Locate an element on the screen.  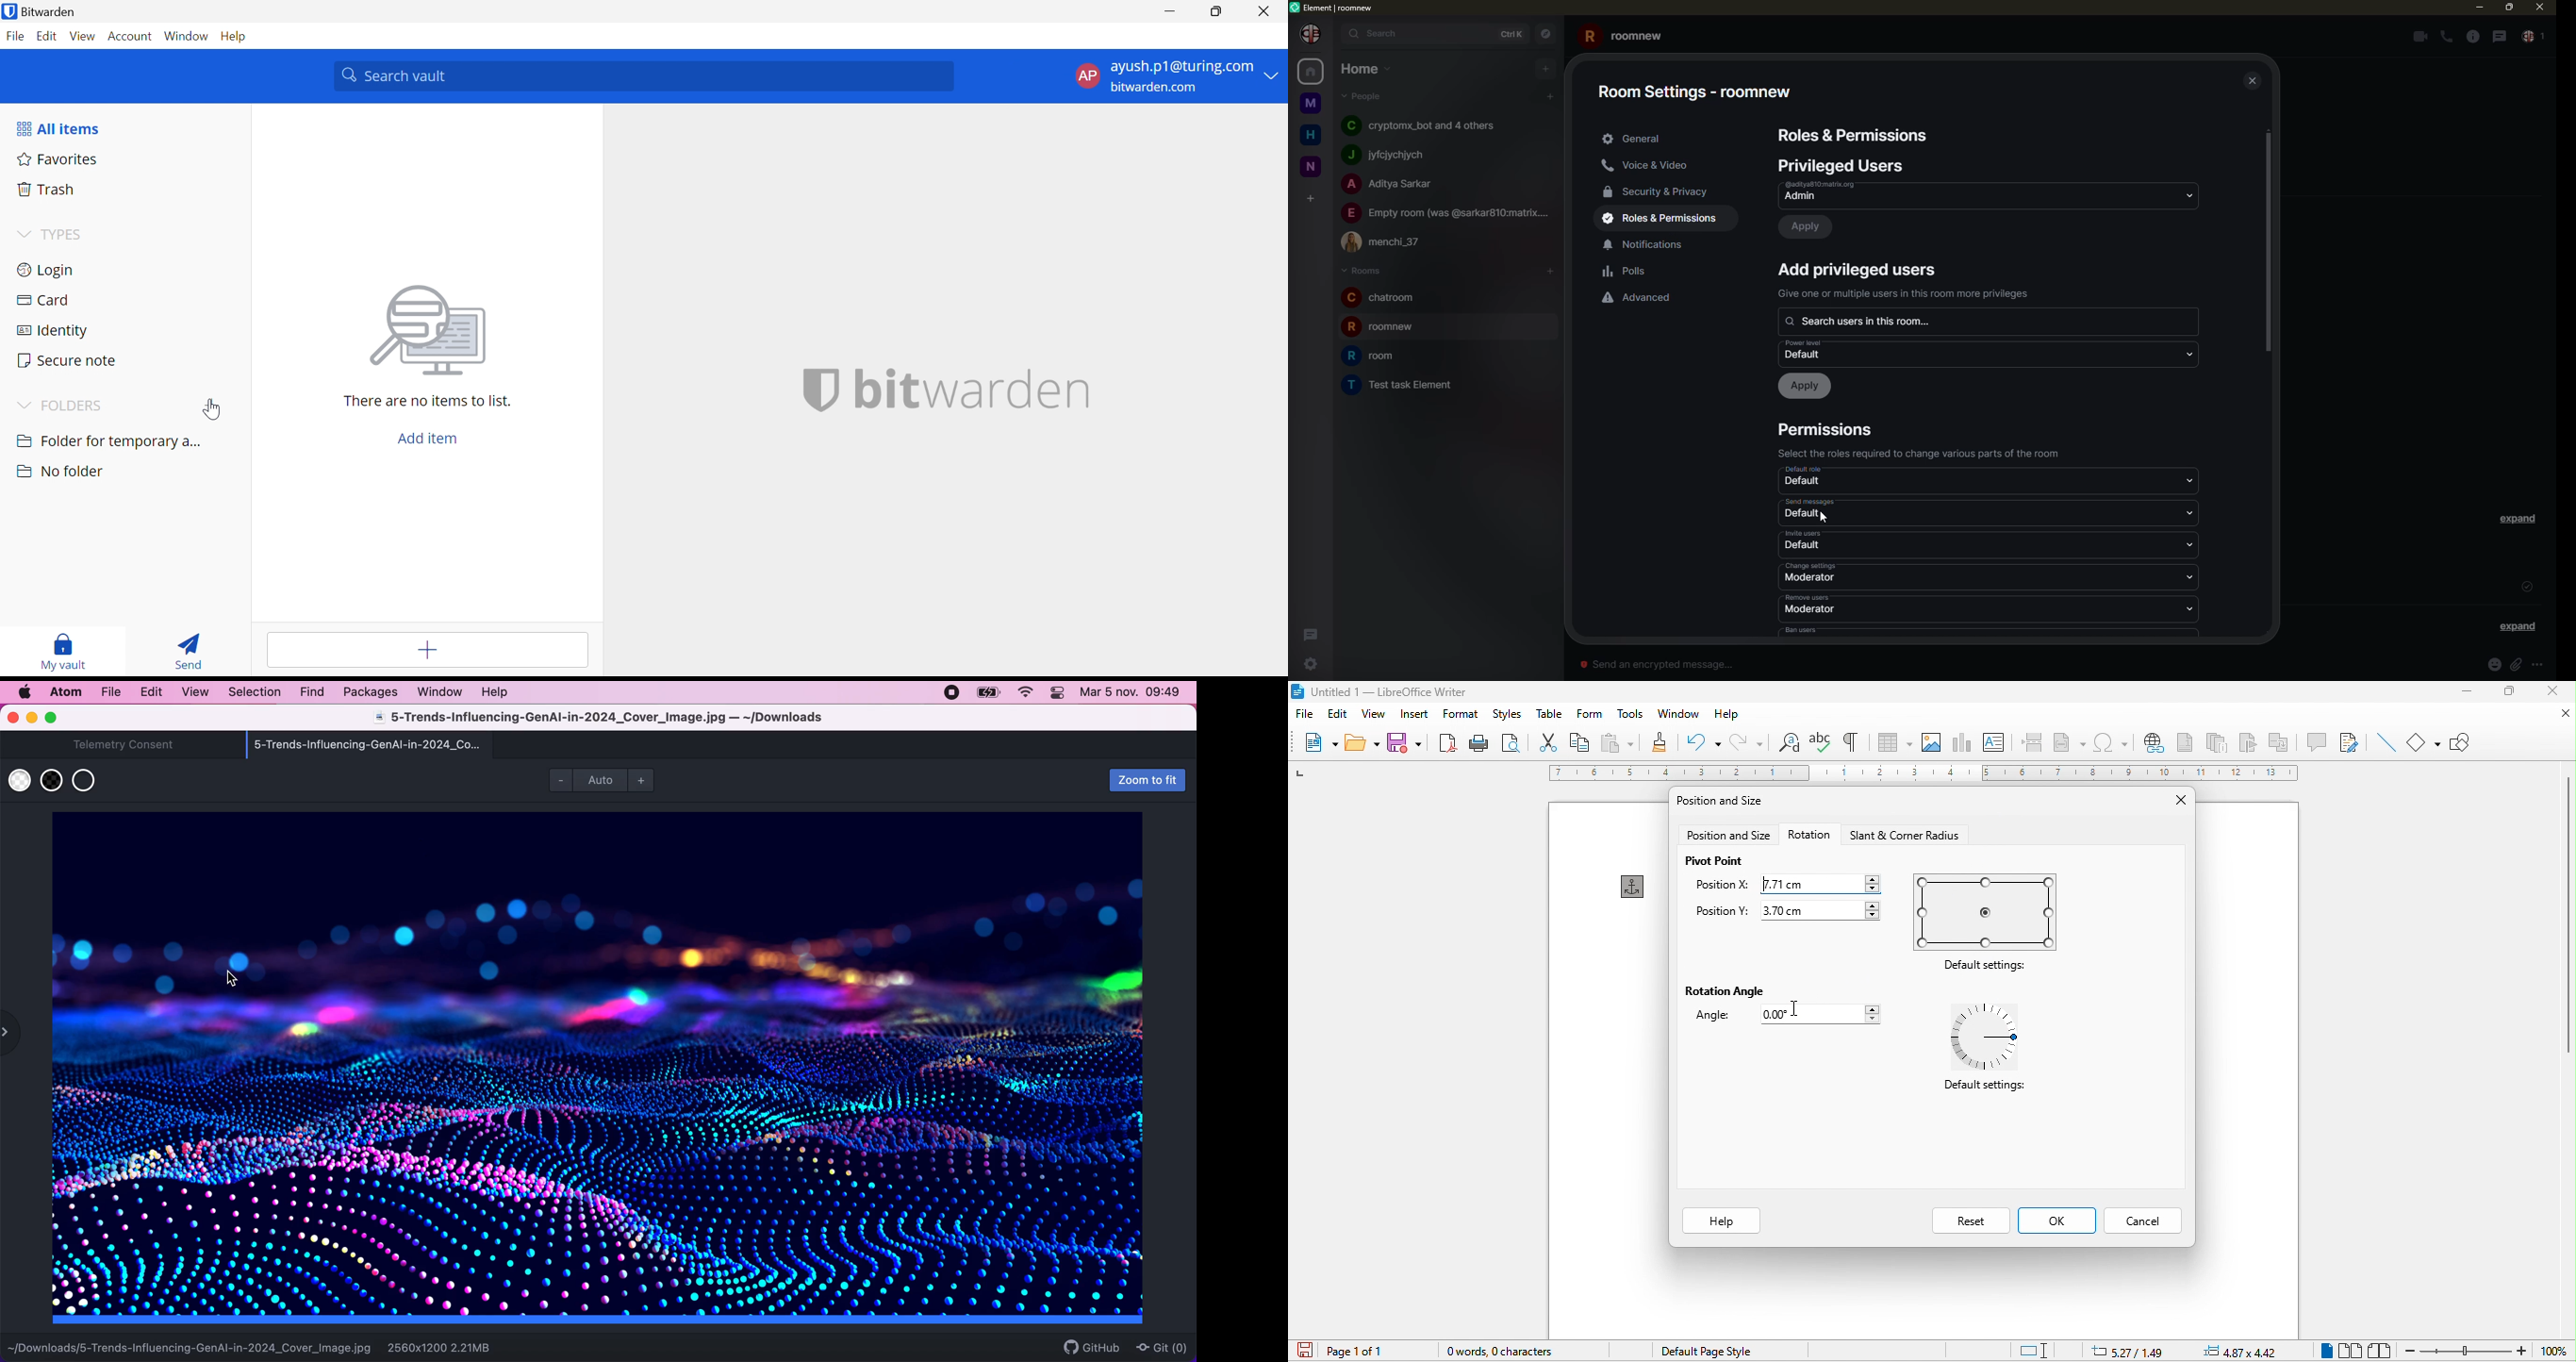
Folder for temporary a... is located at coordinates (108, 443).